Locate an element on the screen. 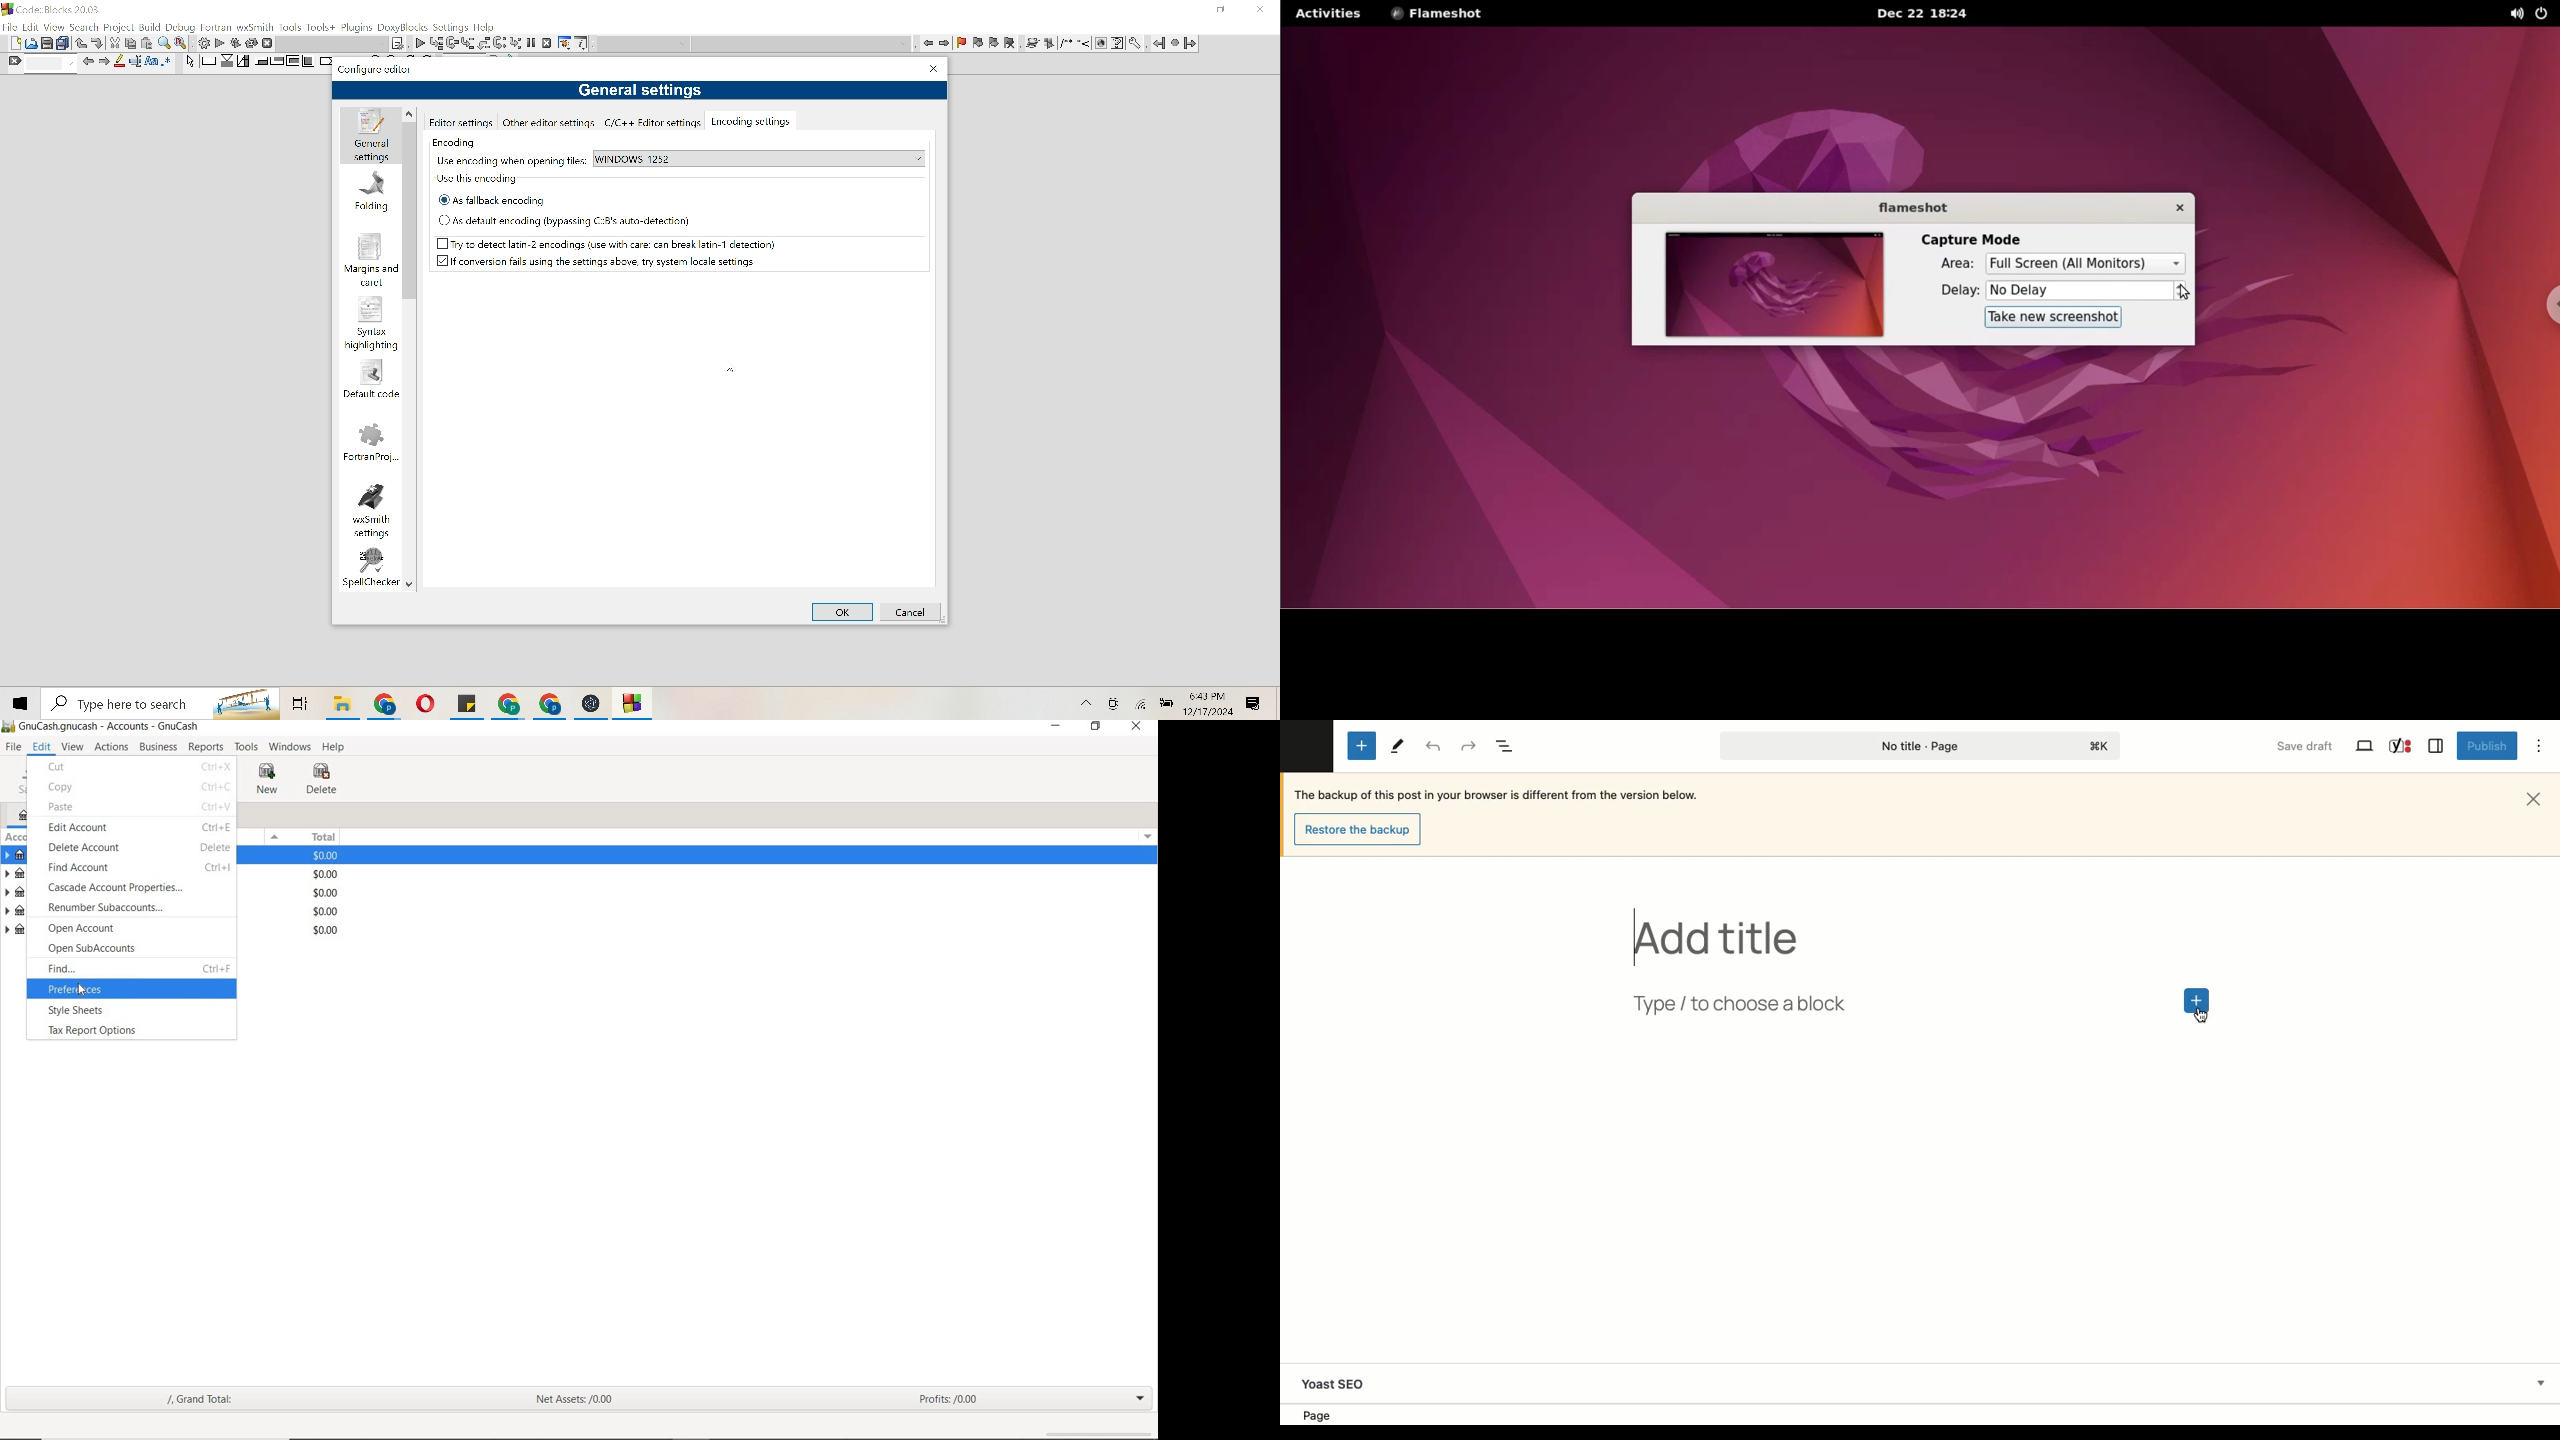  move right is located at coordinates (945, 43).